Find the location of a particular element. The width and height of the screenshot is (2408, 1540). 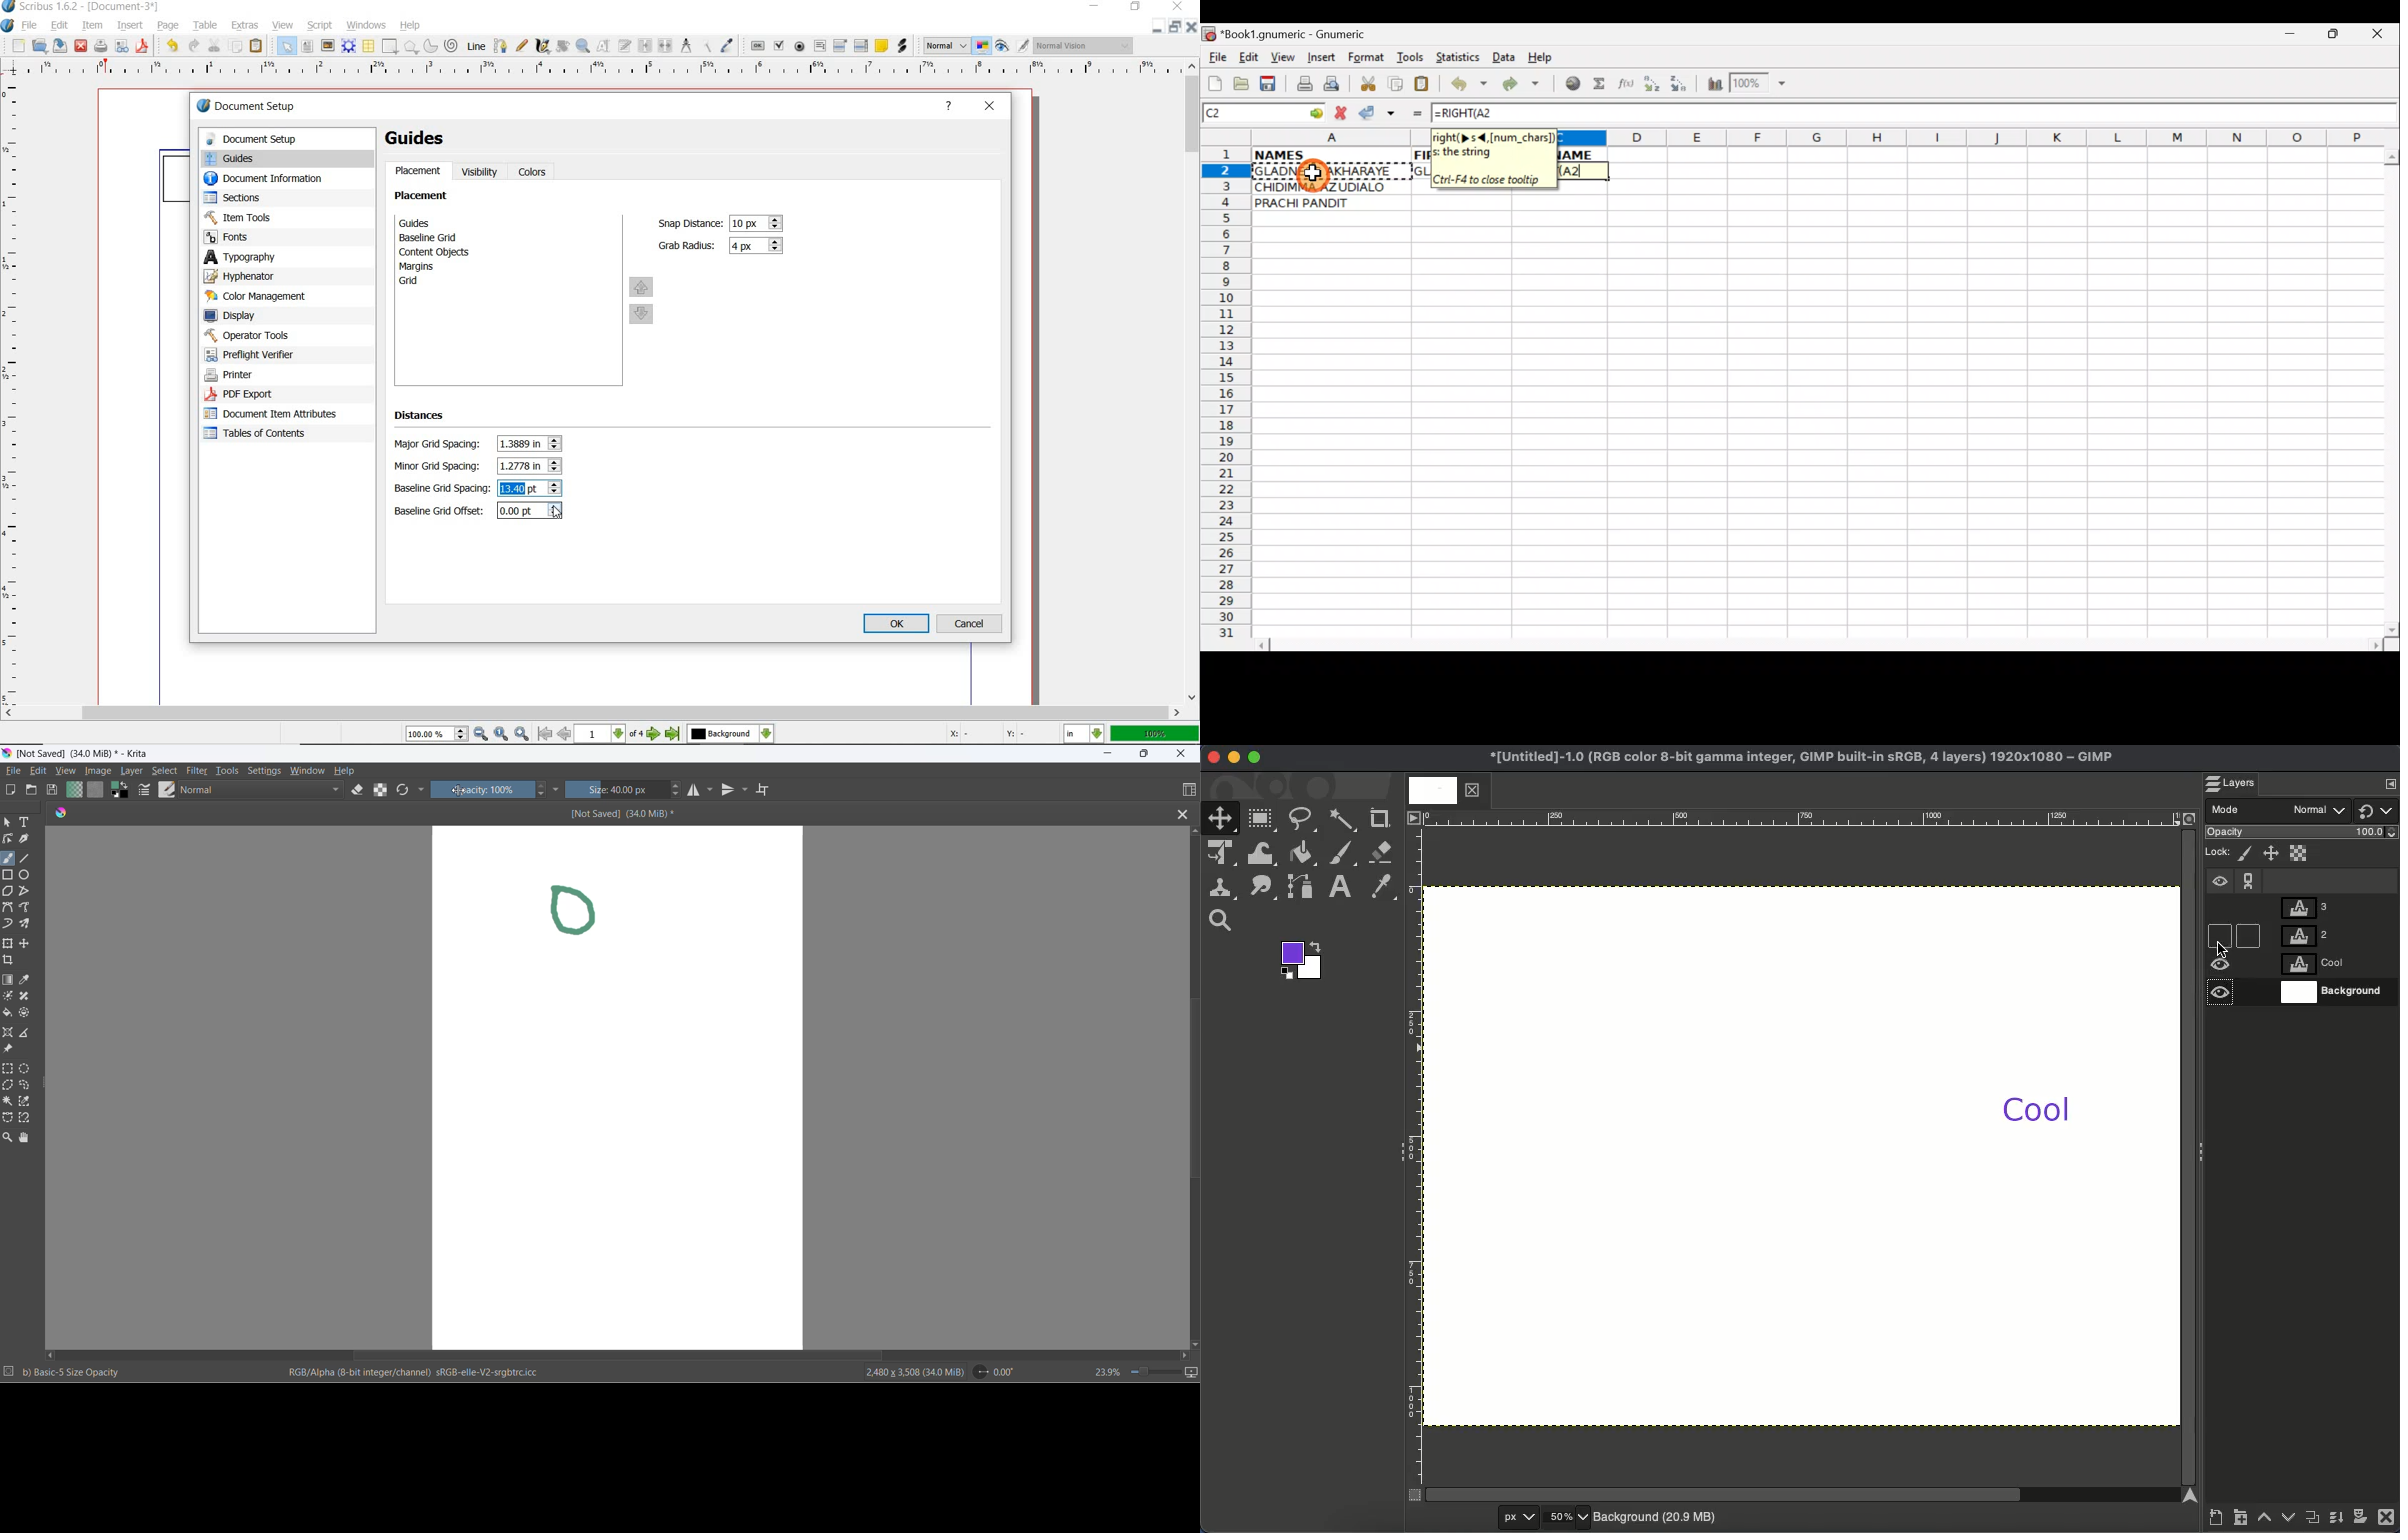

Major Grid Spacing: is located at coordinates (441, 445).